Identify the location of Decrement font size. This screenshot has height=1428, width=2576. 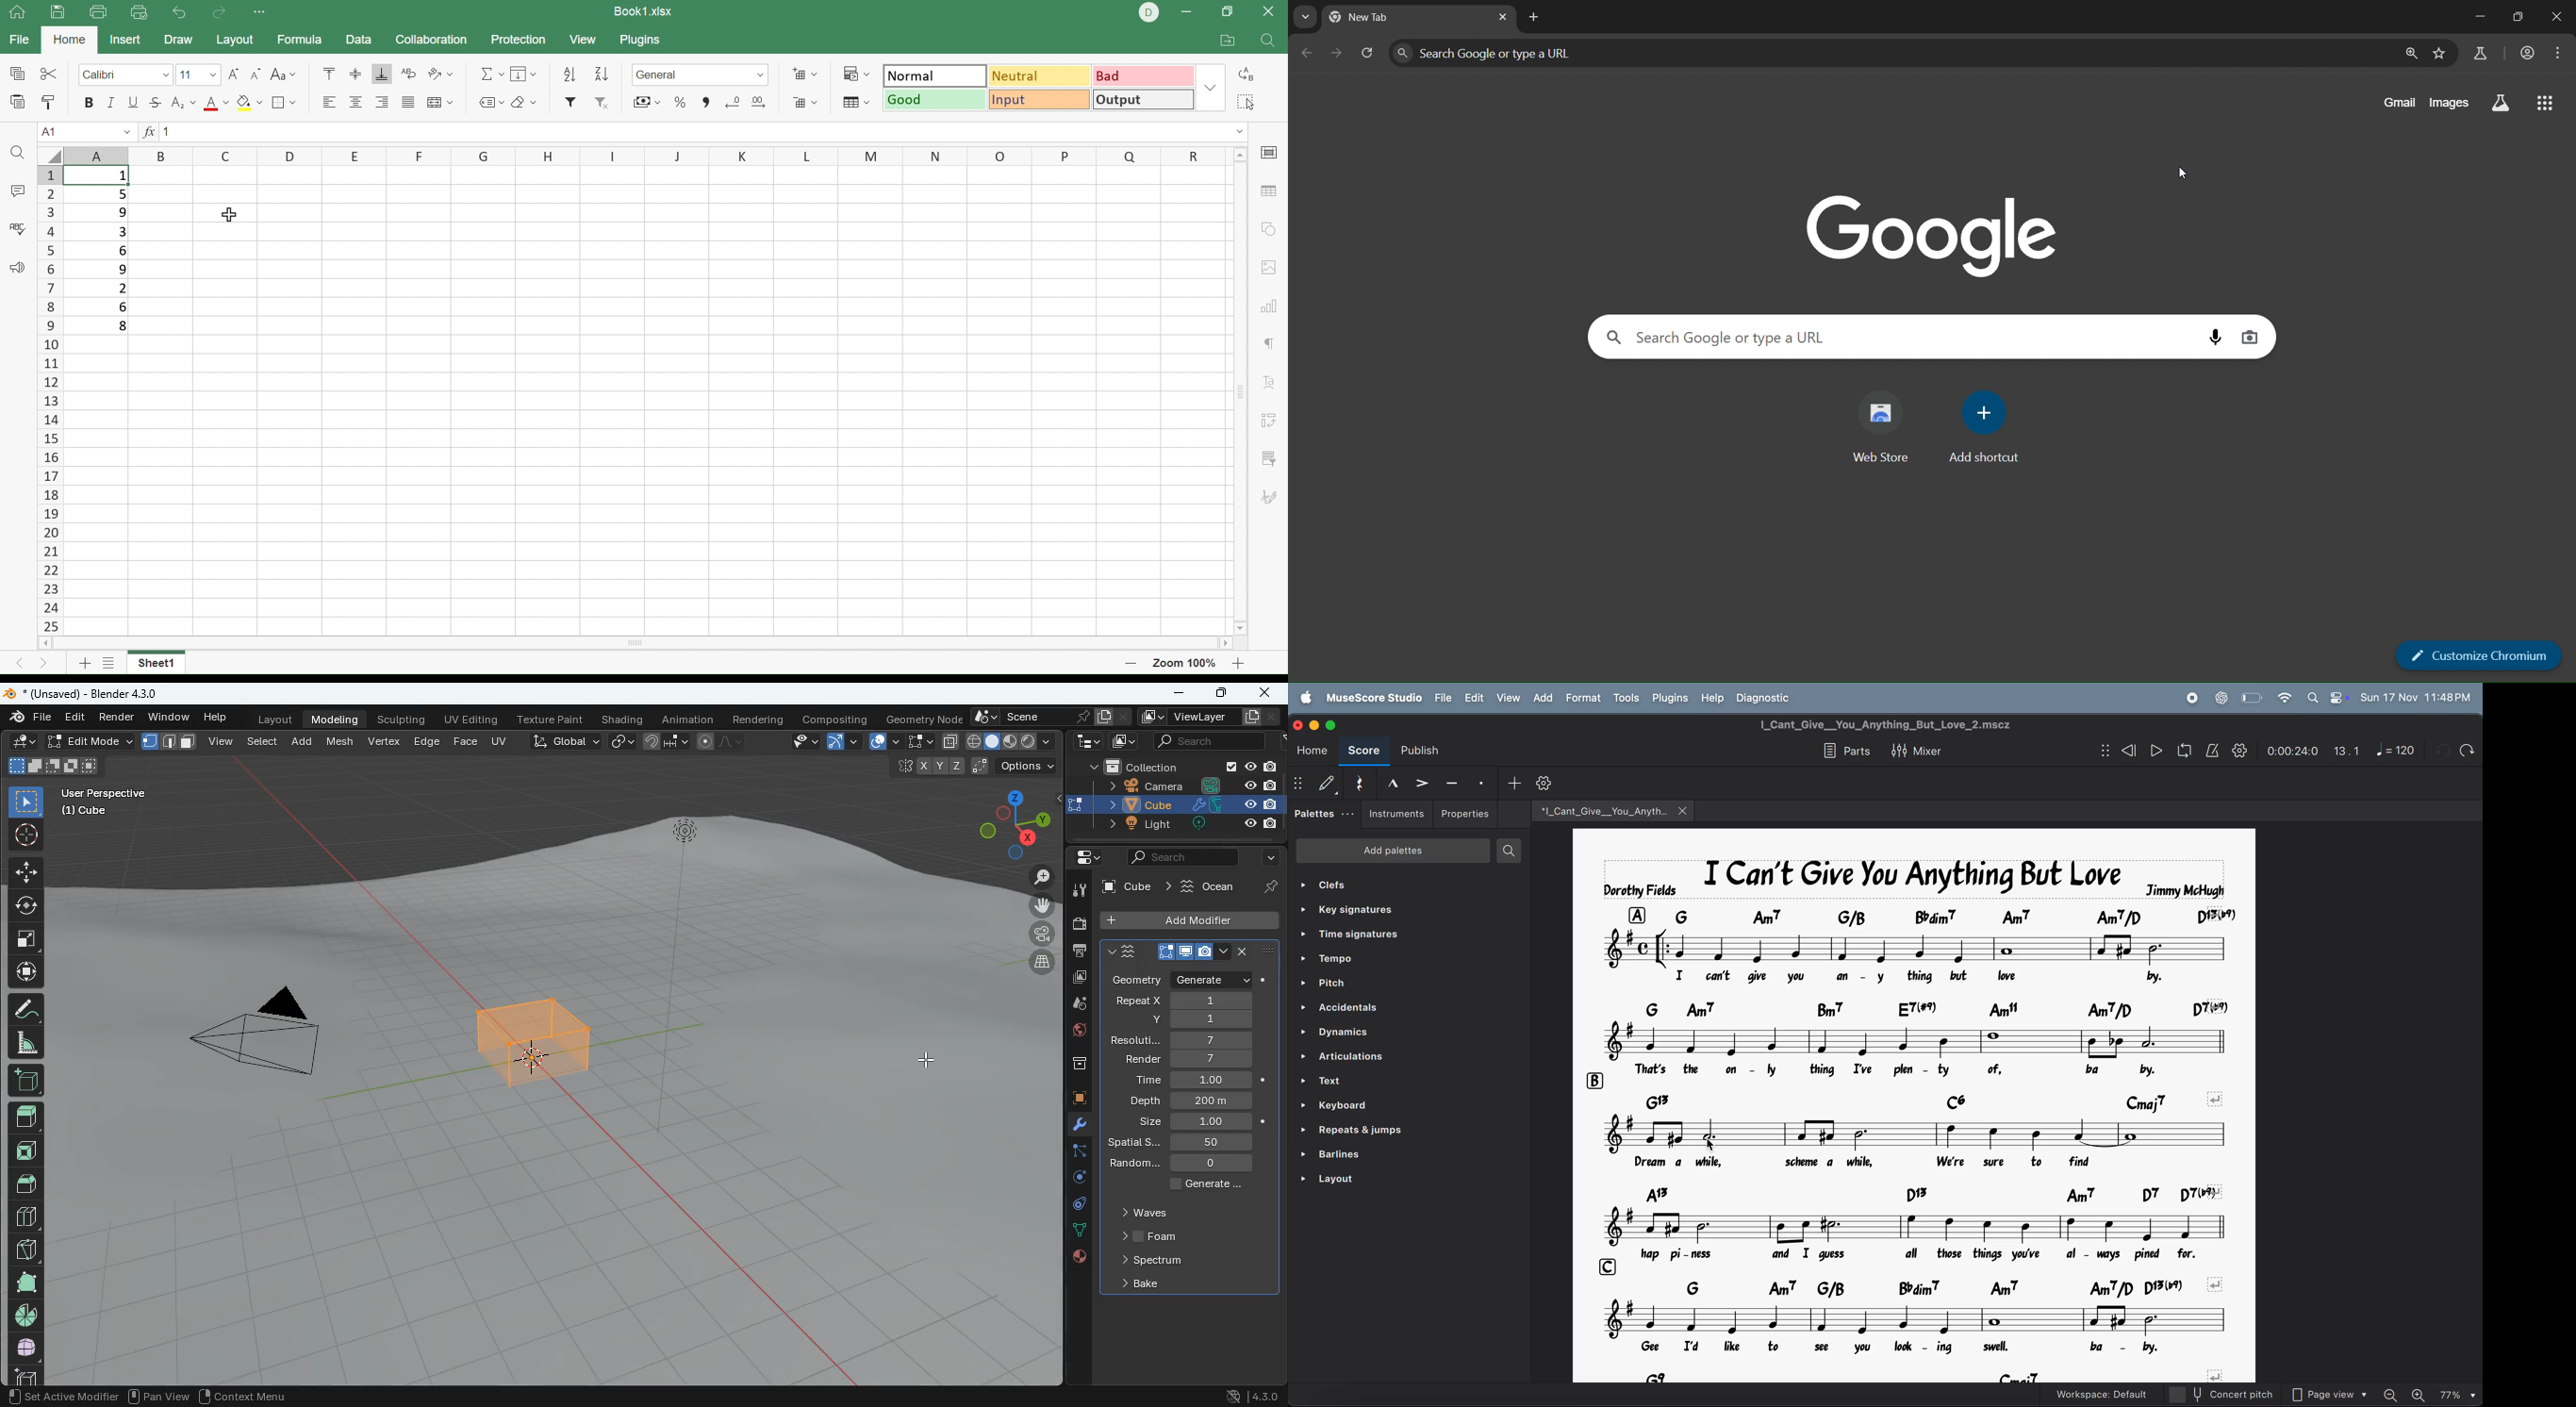
(255, 74).